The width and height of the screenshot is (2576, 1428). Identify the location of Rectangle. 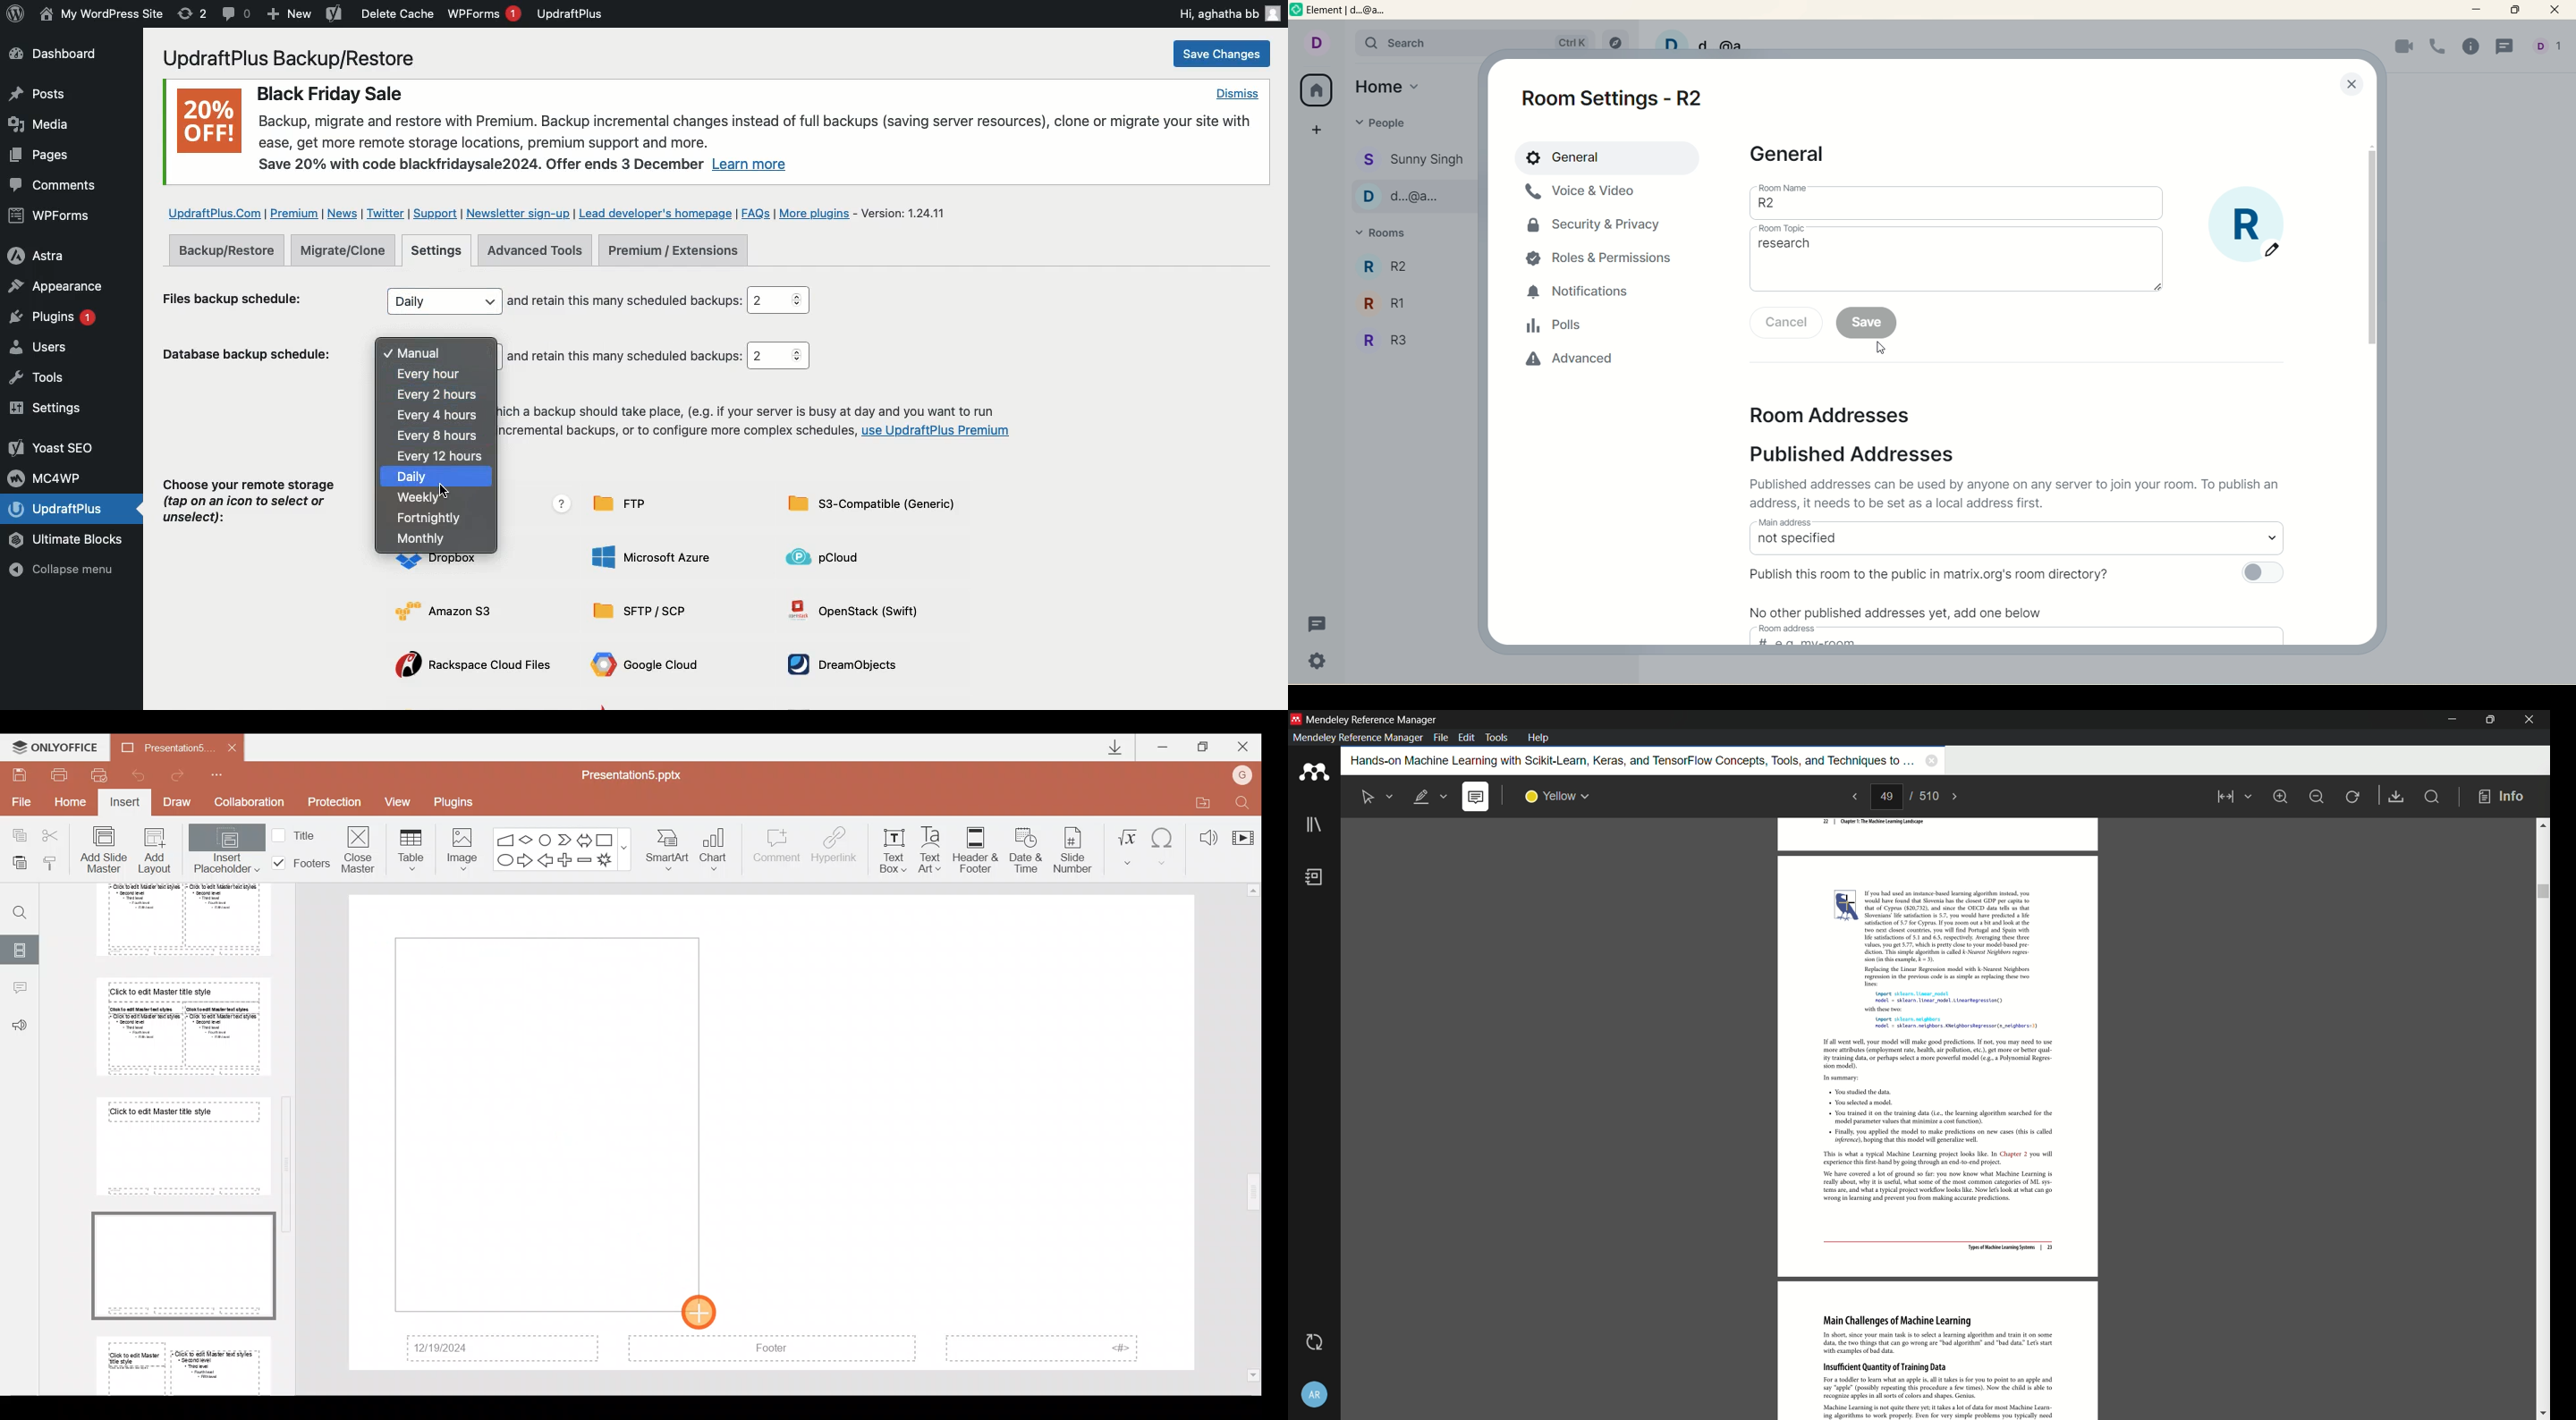
(606, 838).